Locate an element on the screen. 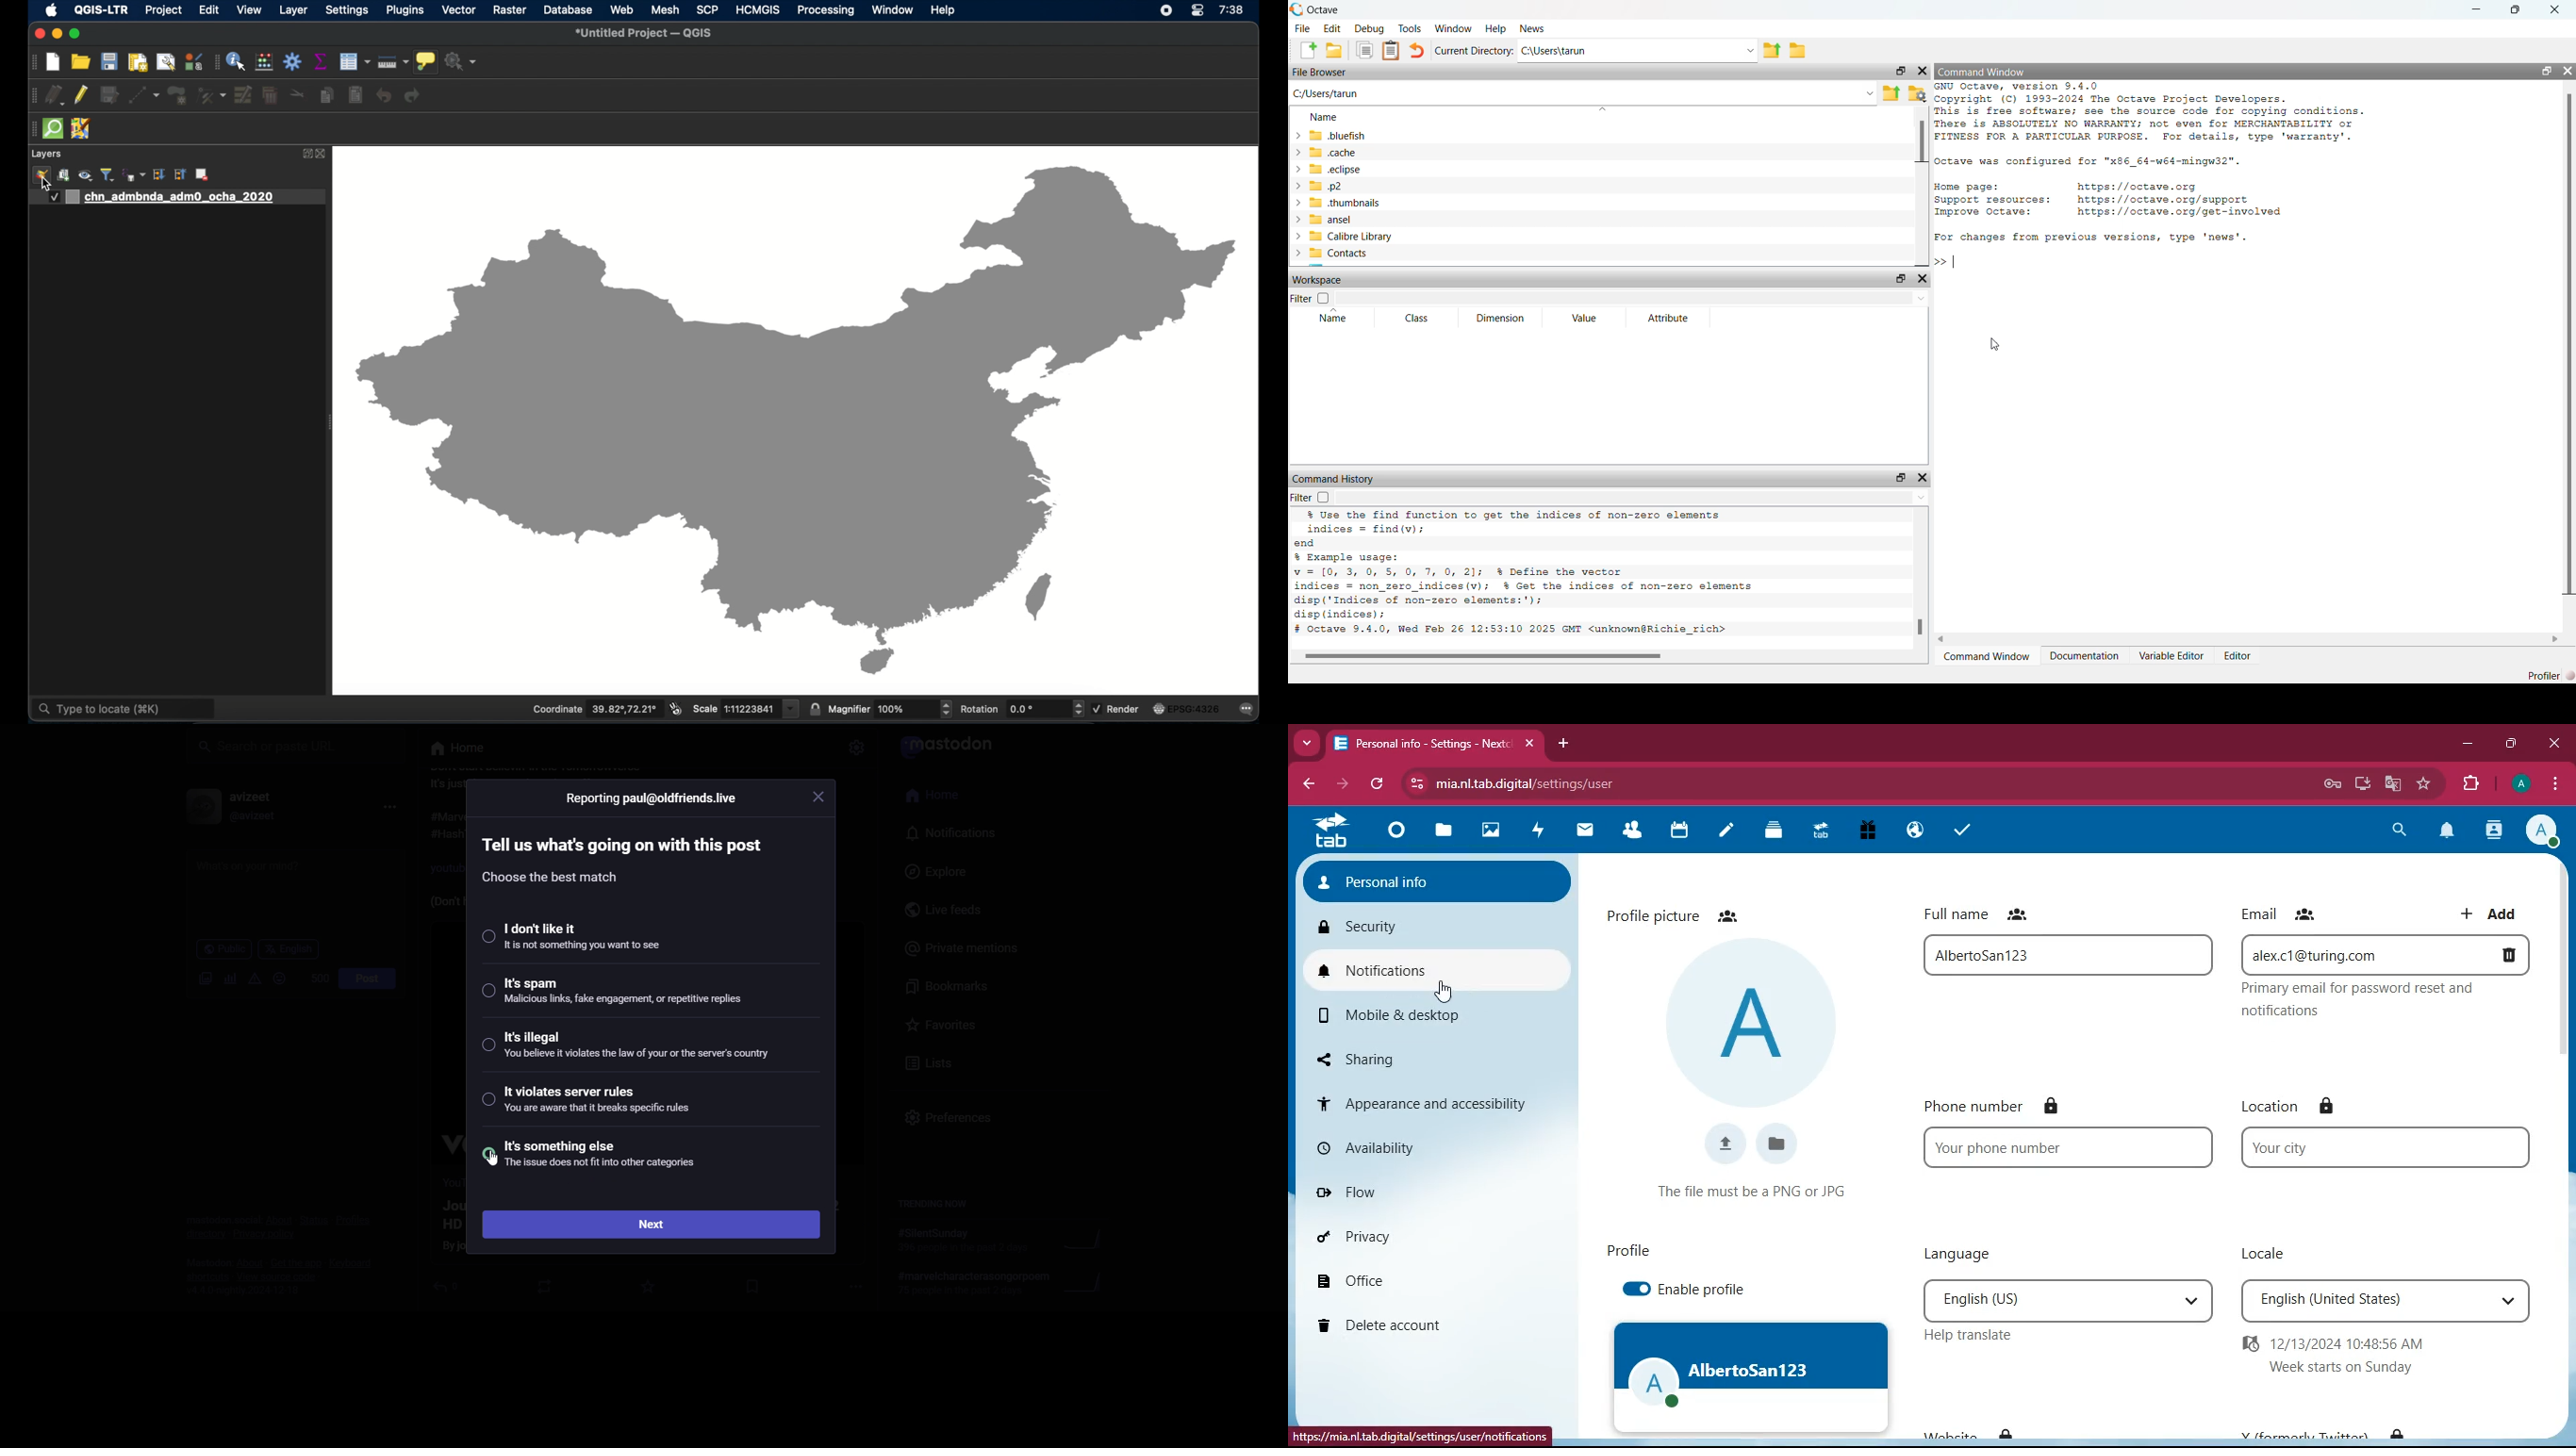 The height and width of the screenshot is (1456, 2576). layer is located at coordinates (294, 11).